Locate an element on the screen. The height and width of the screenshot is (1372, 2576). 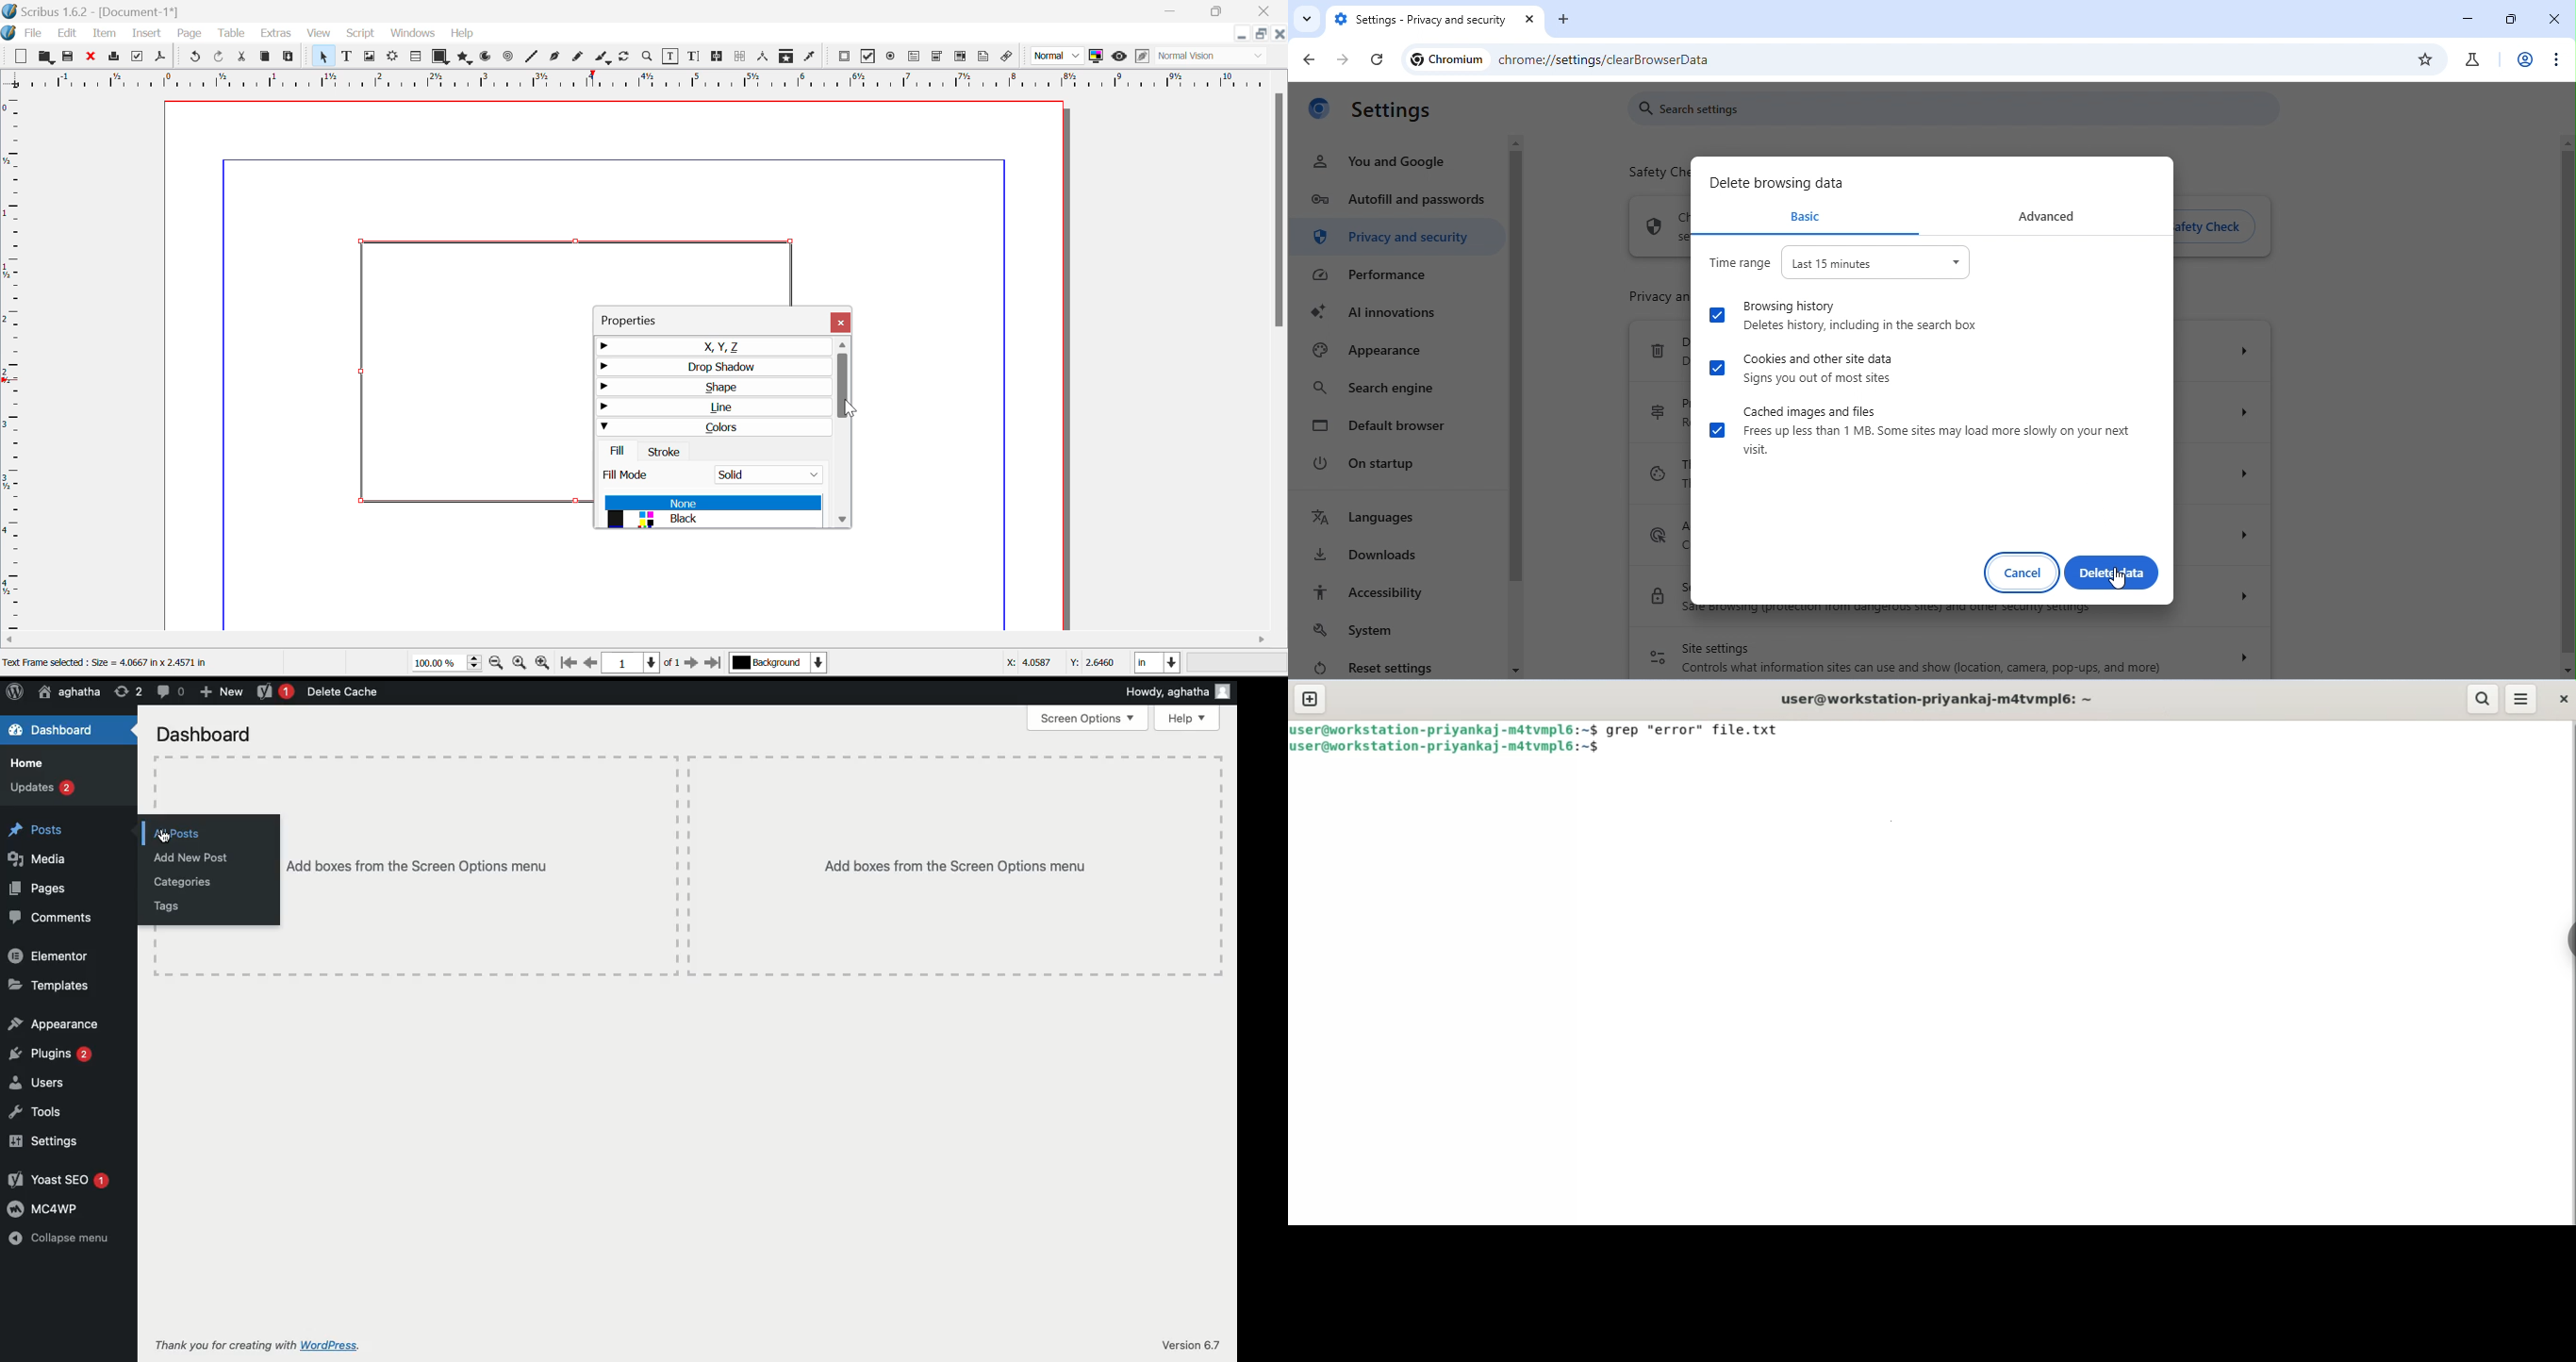
New is located at coordinates (19, 56).